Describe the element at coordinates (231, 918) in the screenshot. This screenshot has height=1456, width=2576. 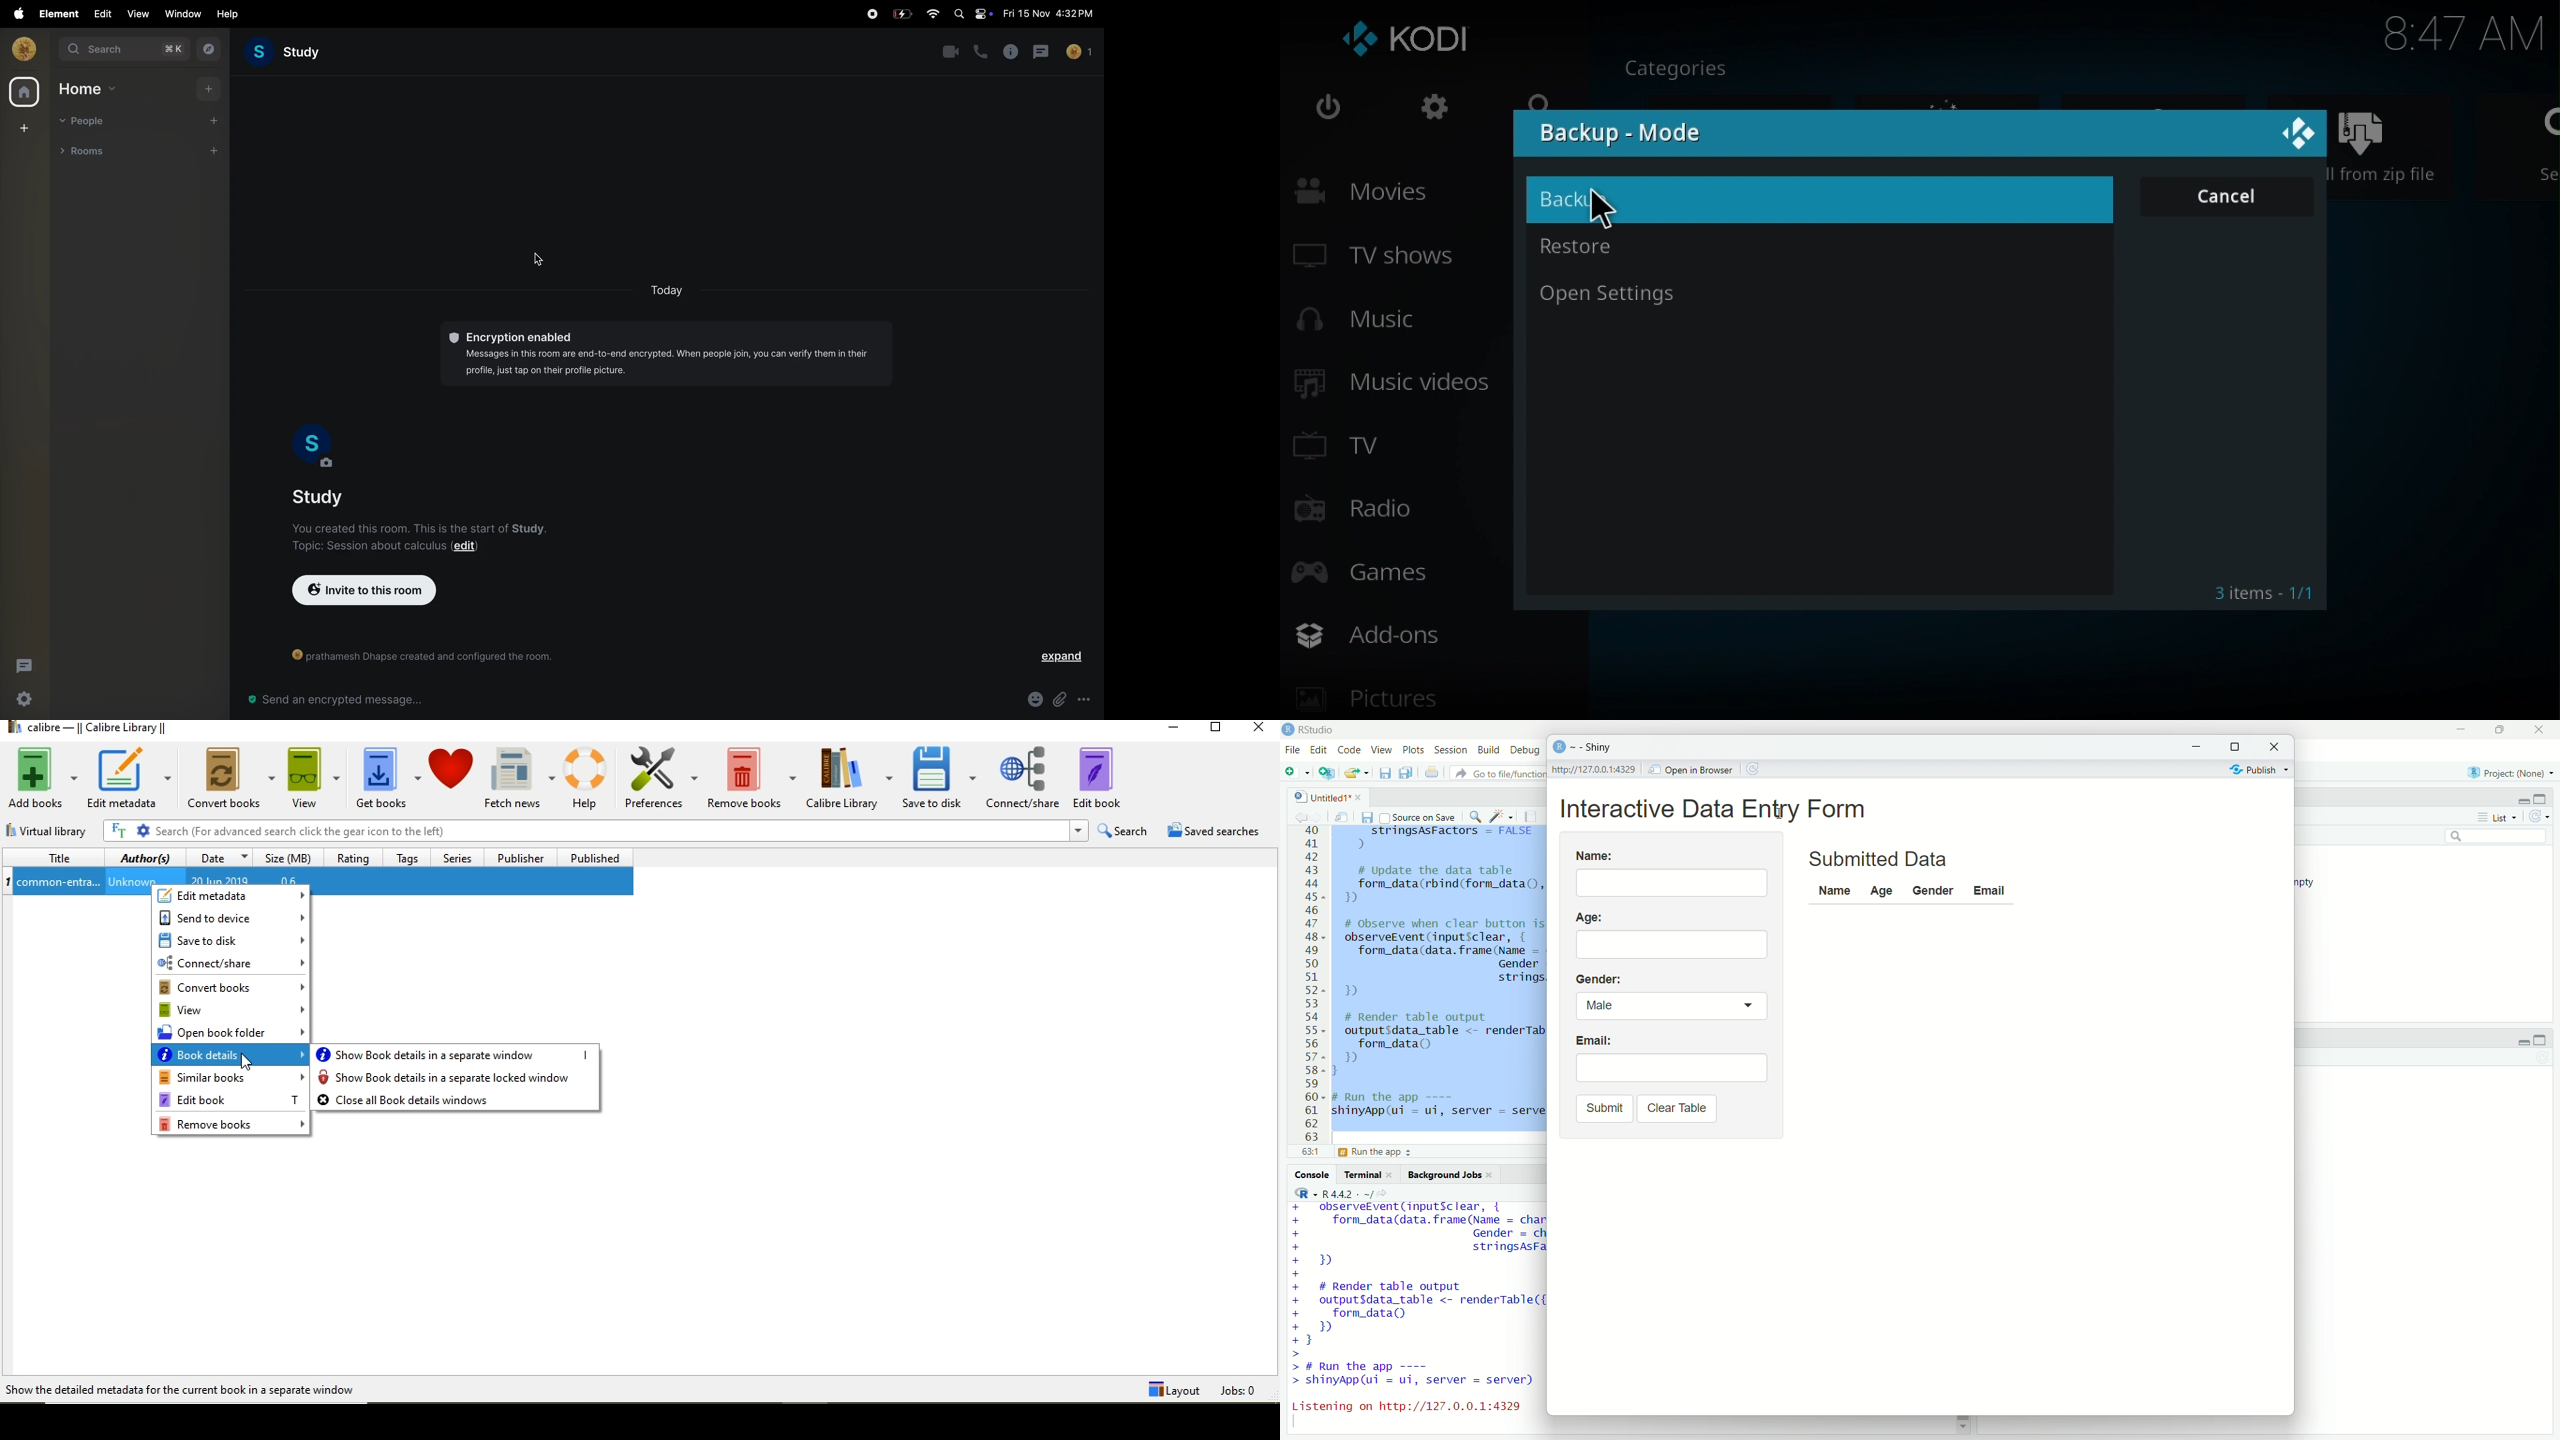
I see `send to device` at that location.